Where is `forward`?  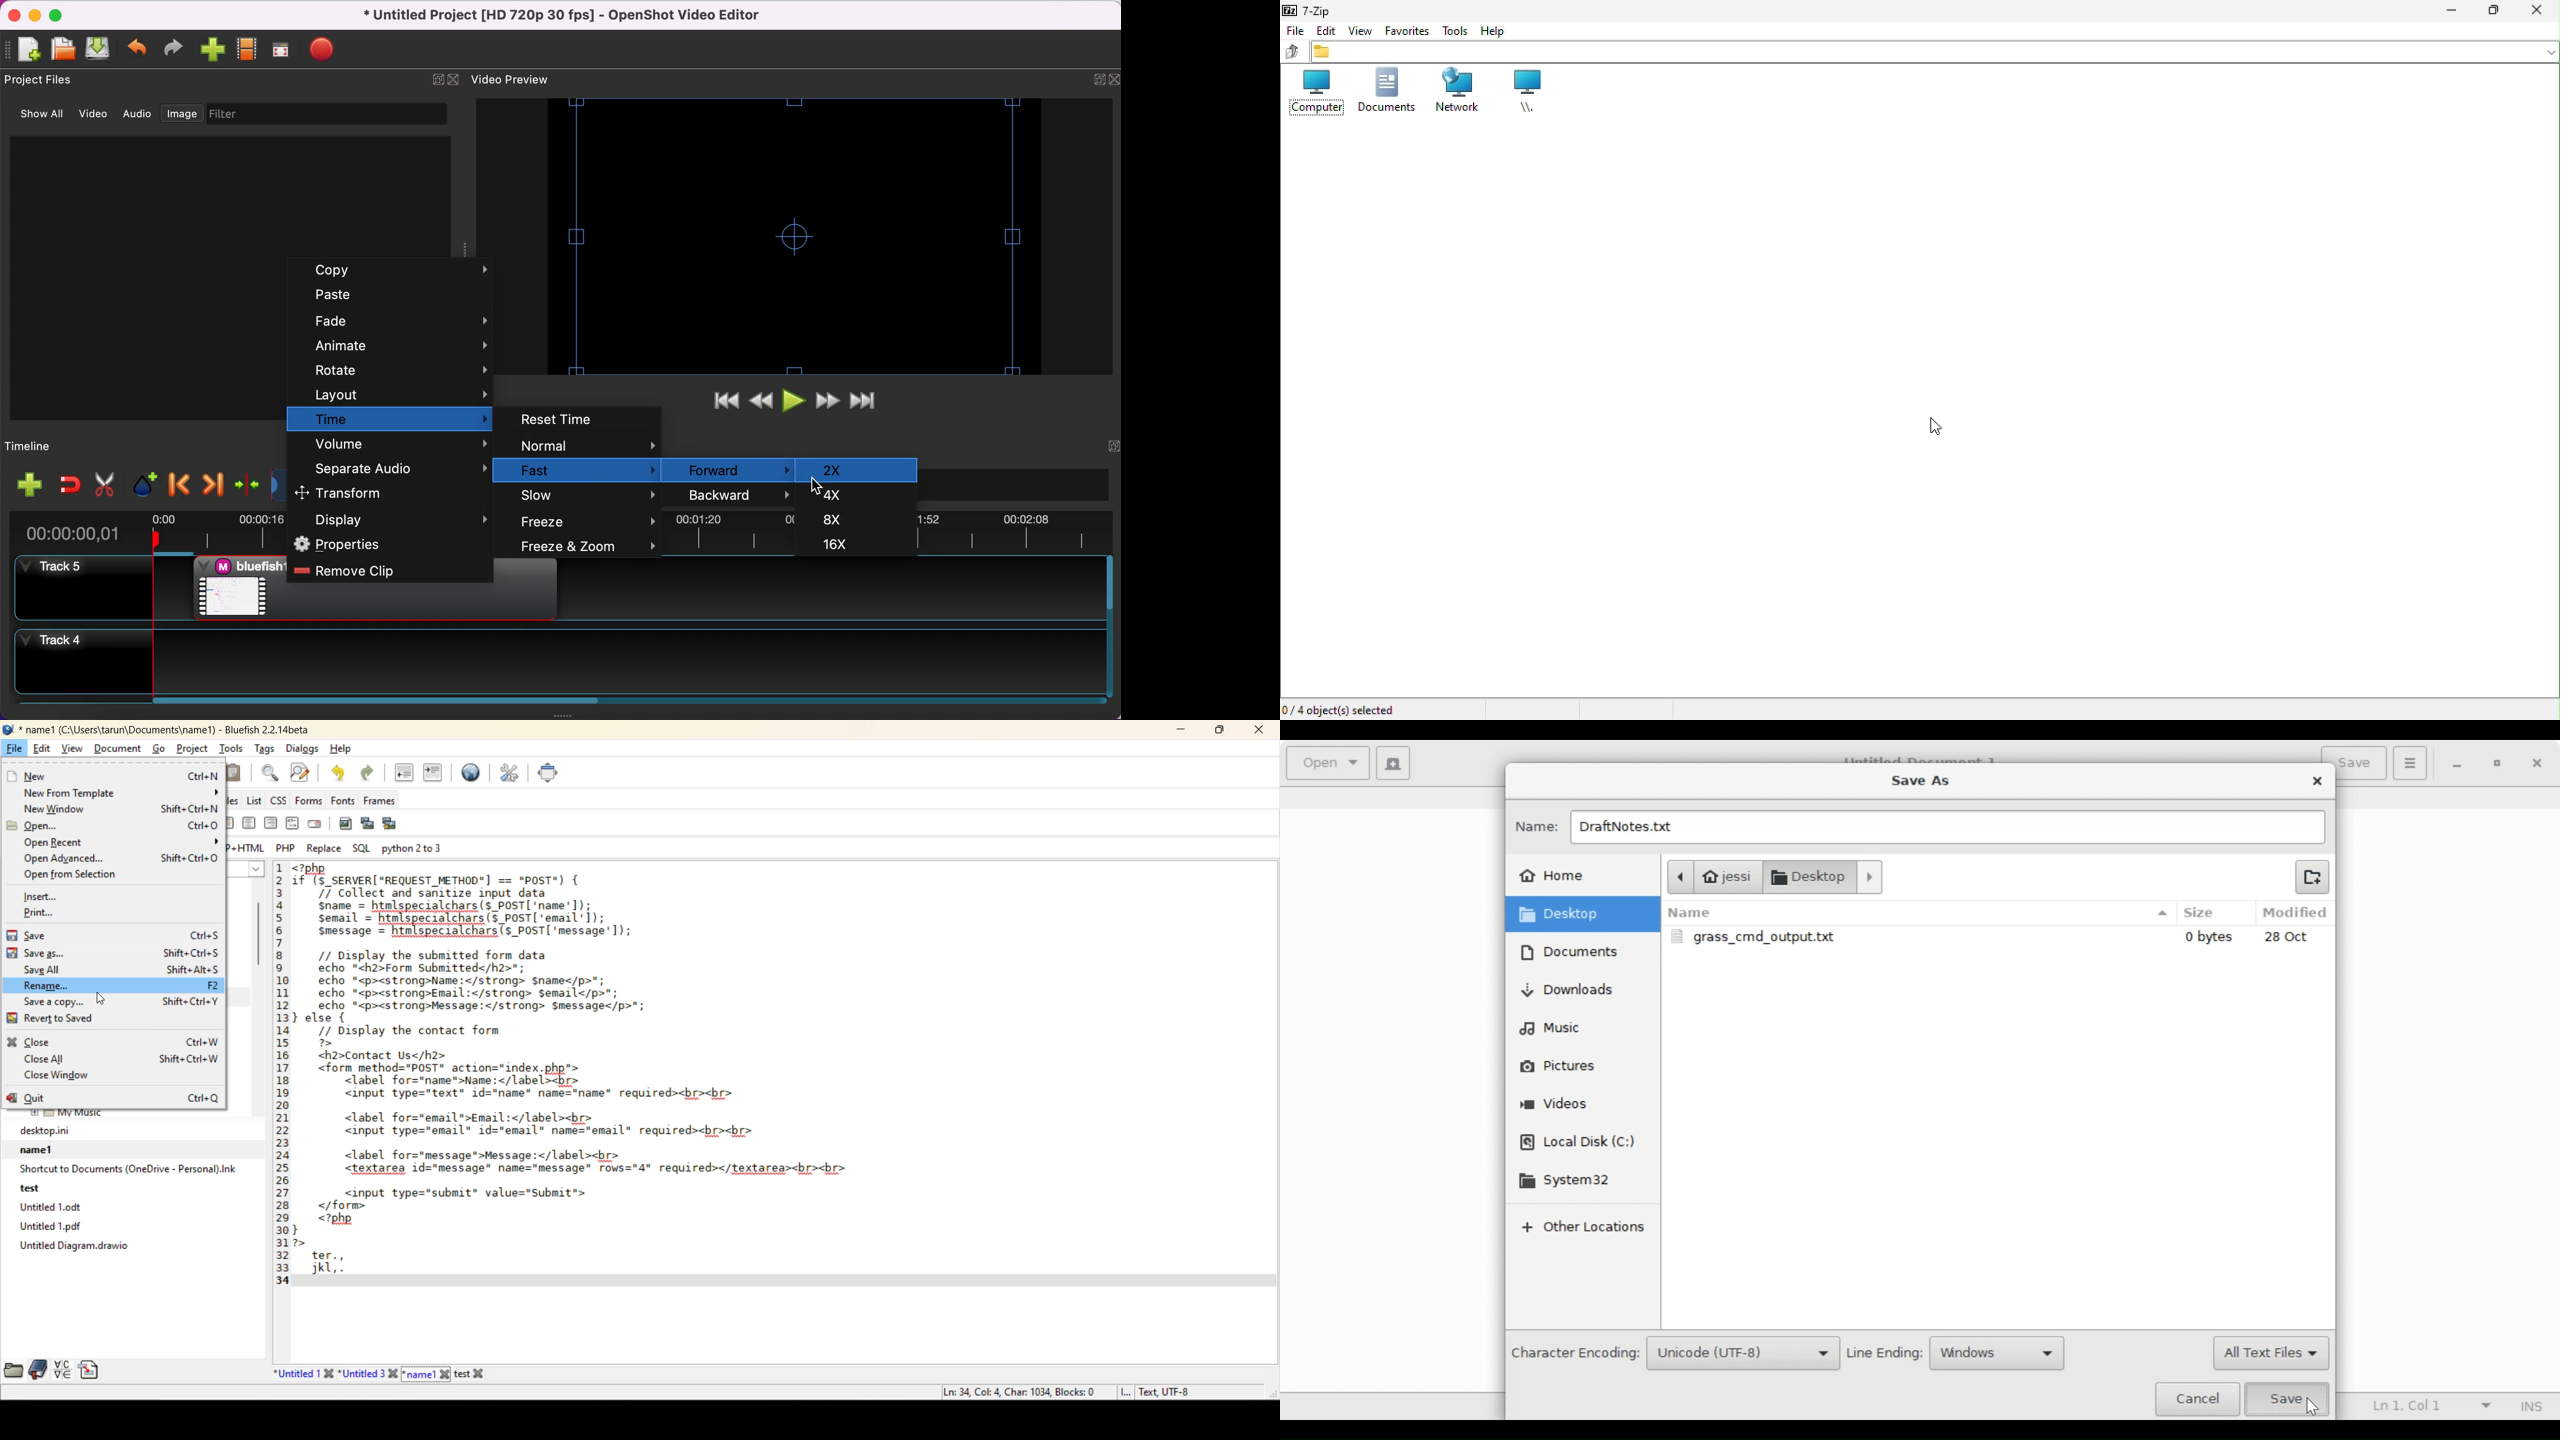 forward is located at coordinates (732, 471).